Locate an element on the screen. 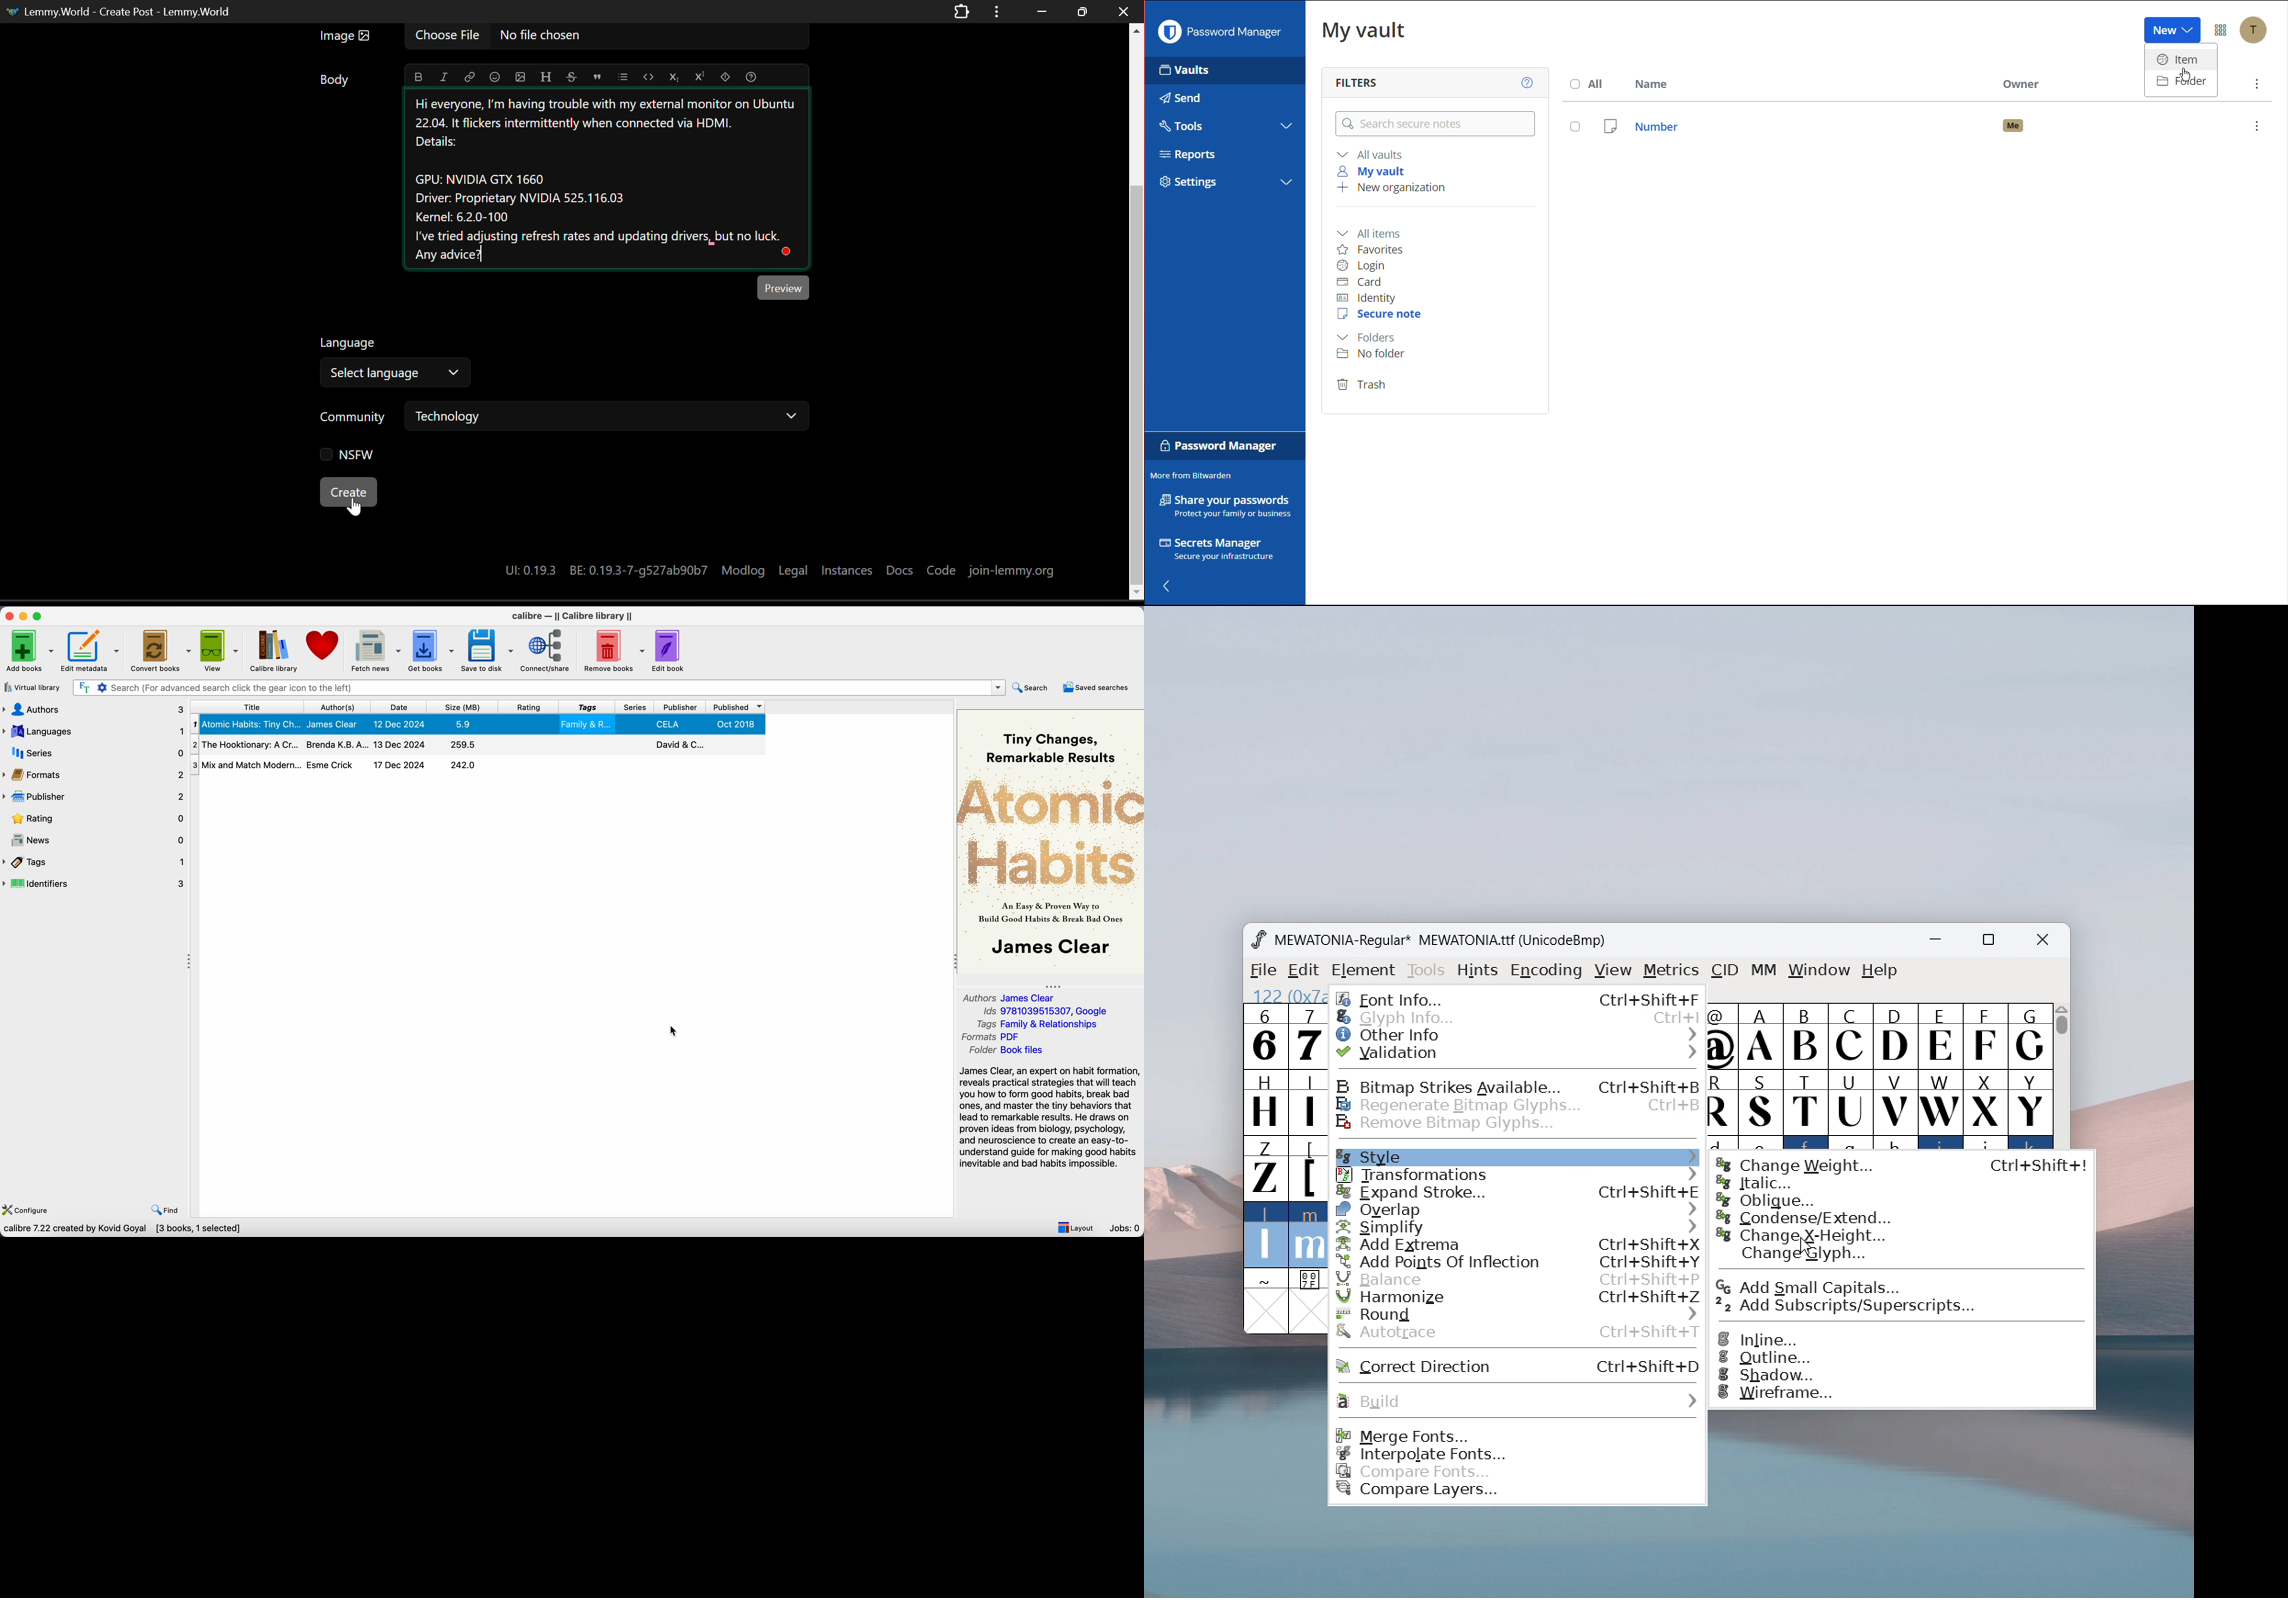 This screenshot has height=1624, width=2296. 295.5 is located at coordinates (462, 745).